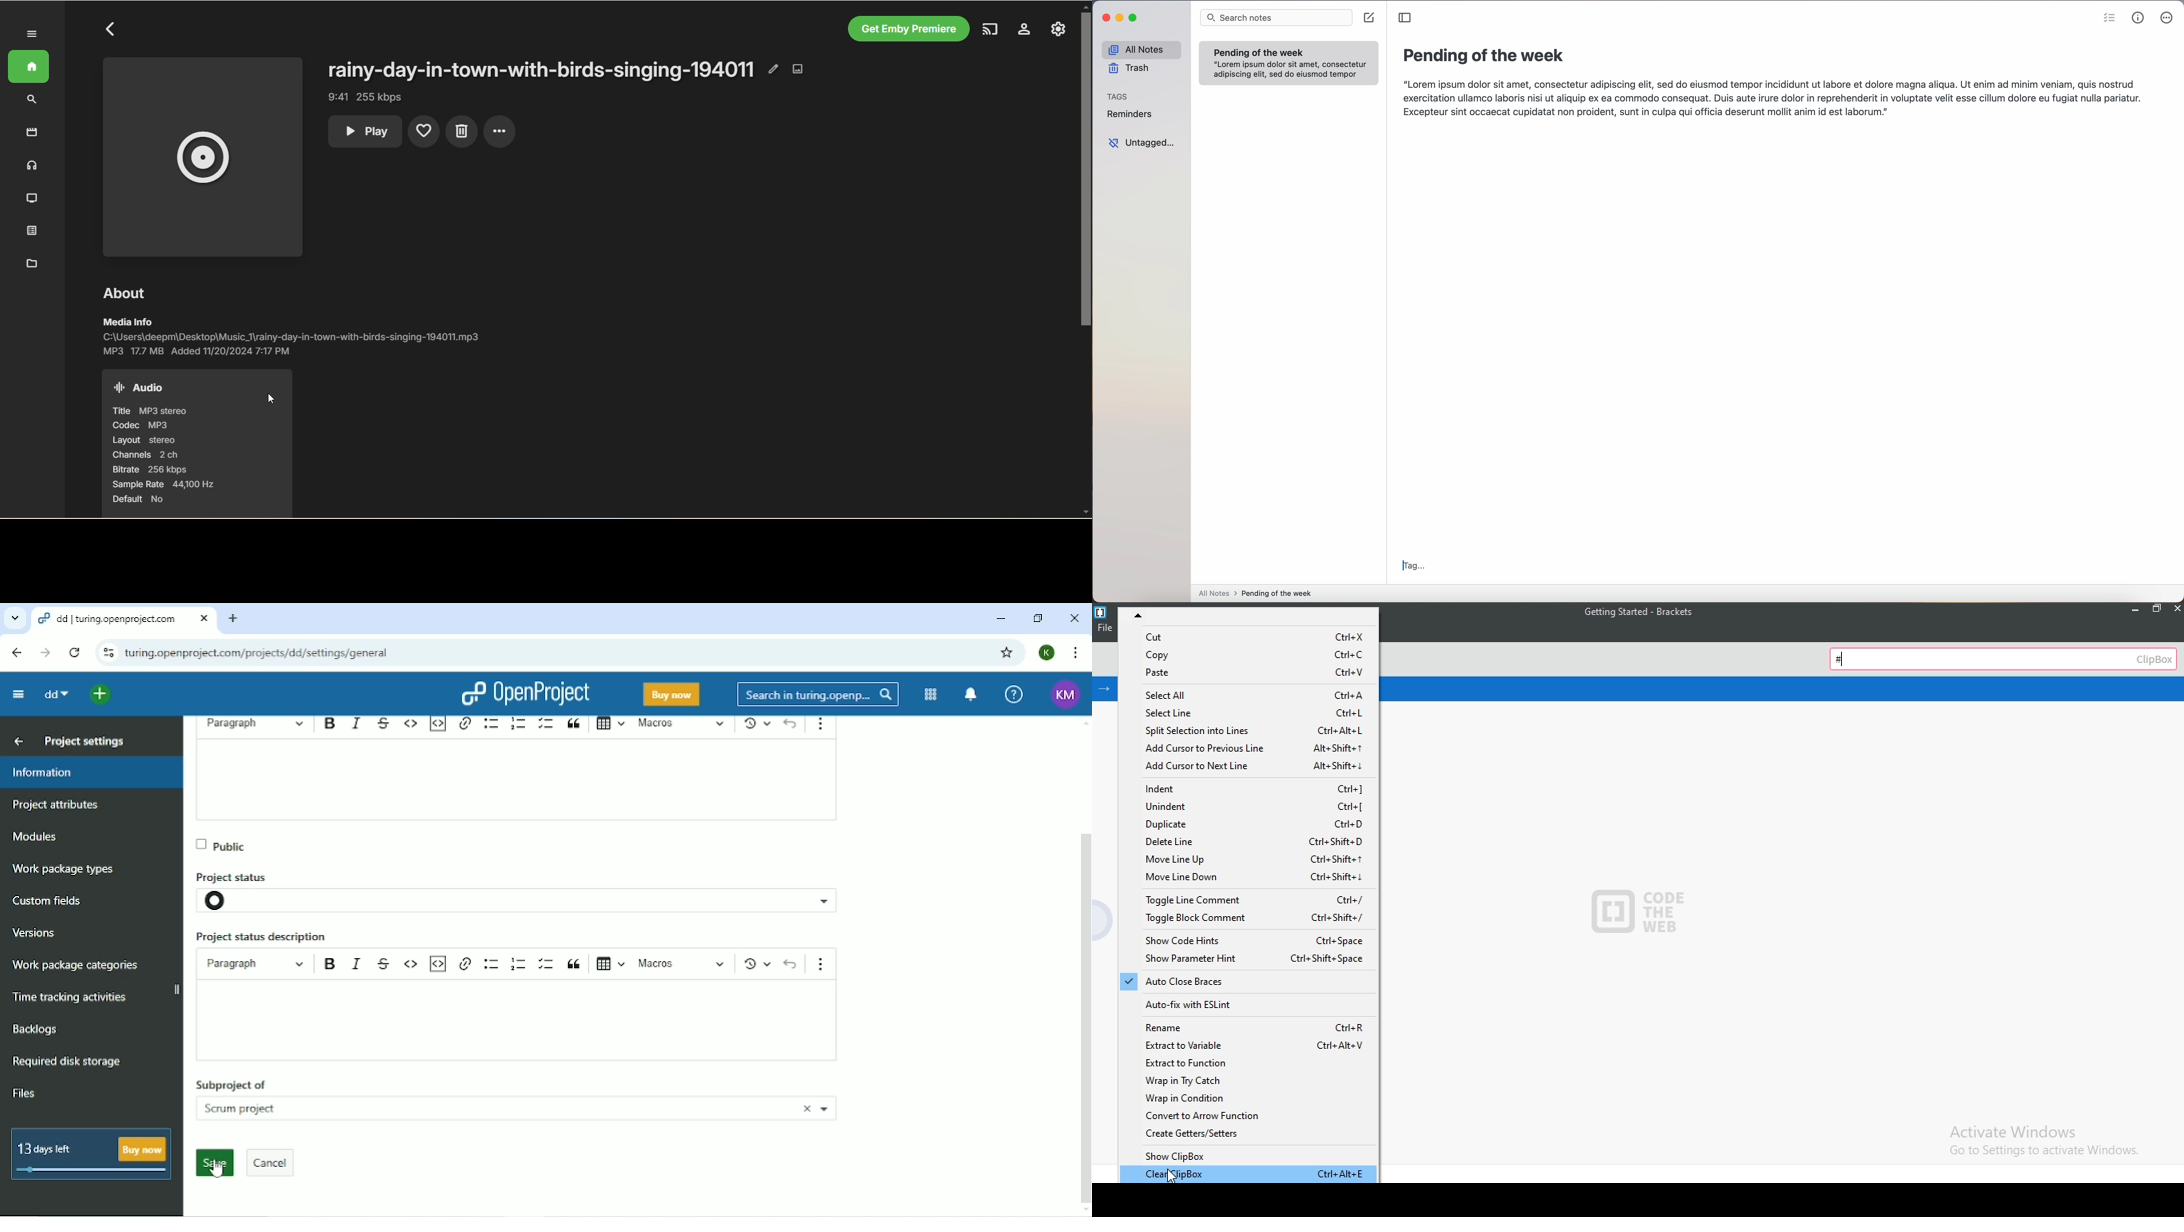  What do you see at coordinates (2109, 18) in the screenshot?
I see `check list` at bounding box center [2109, 18].